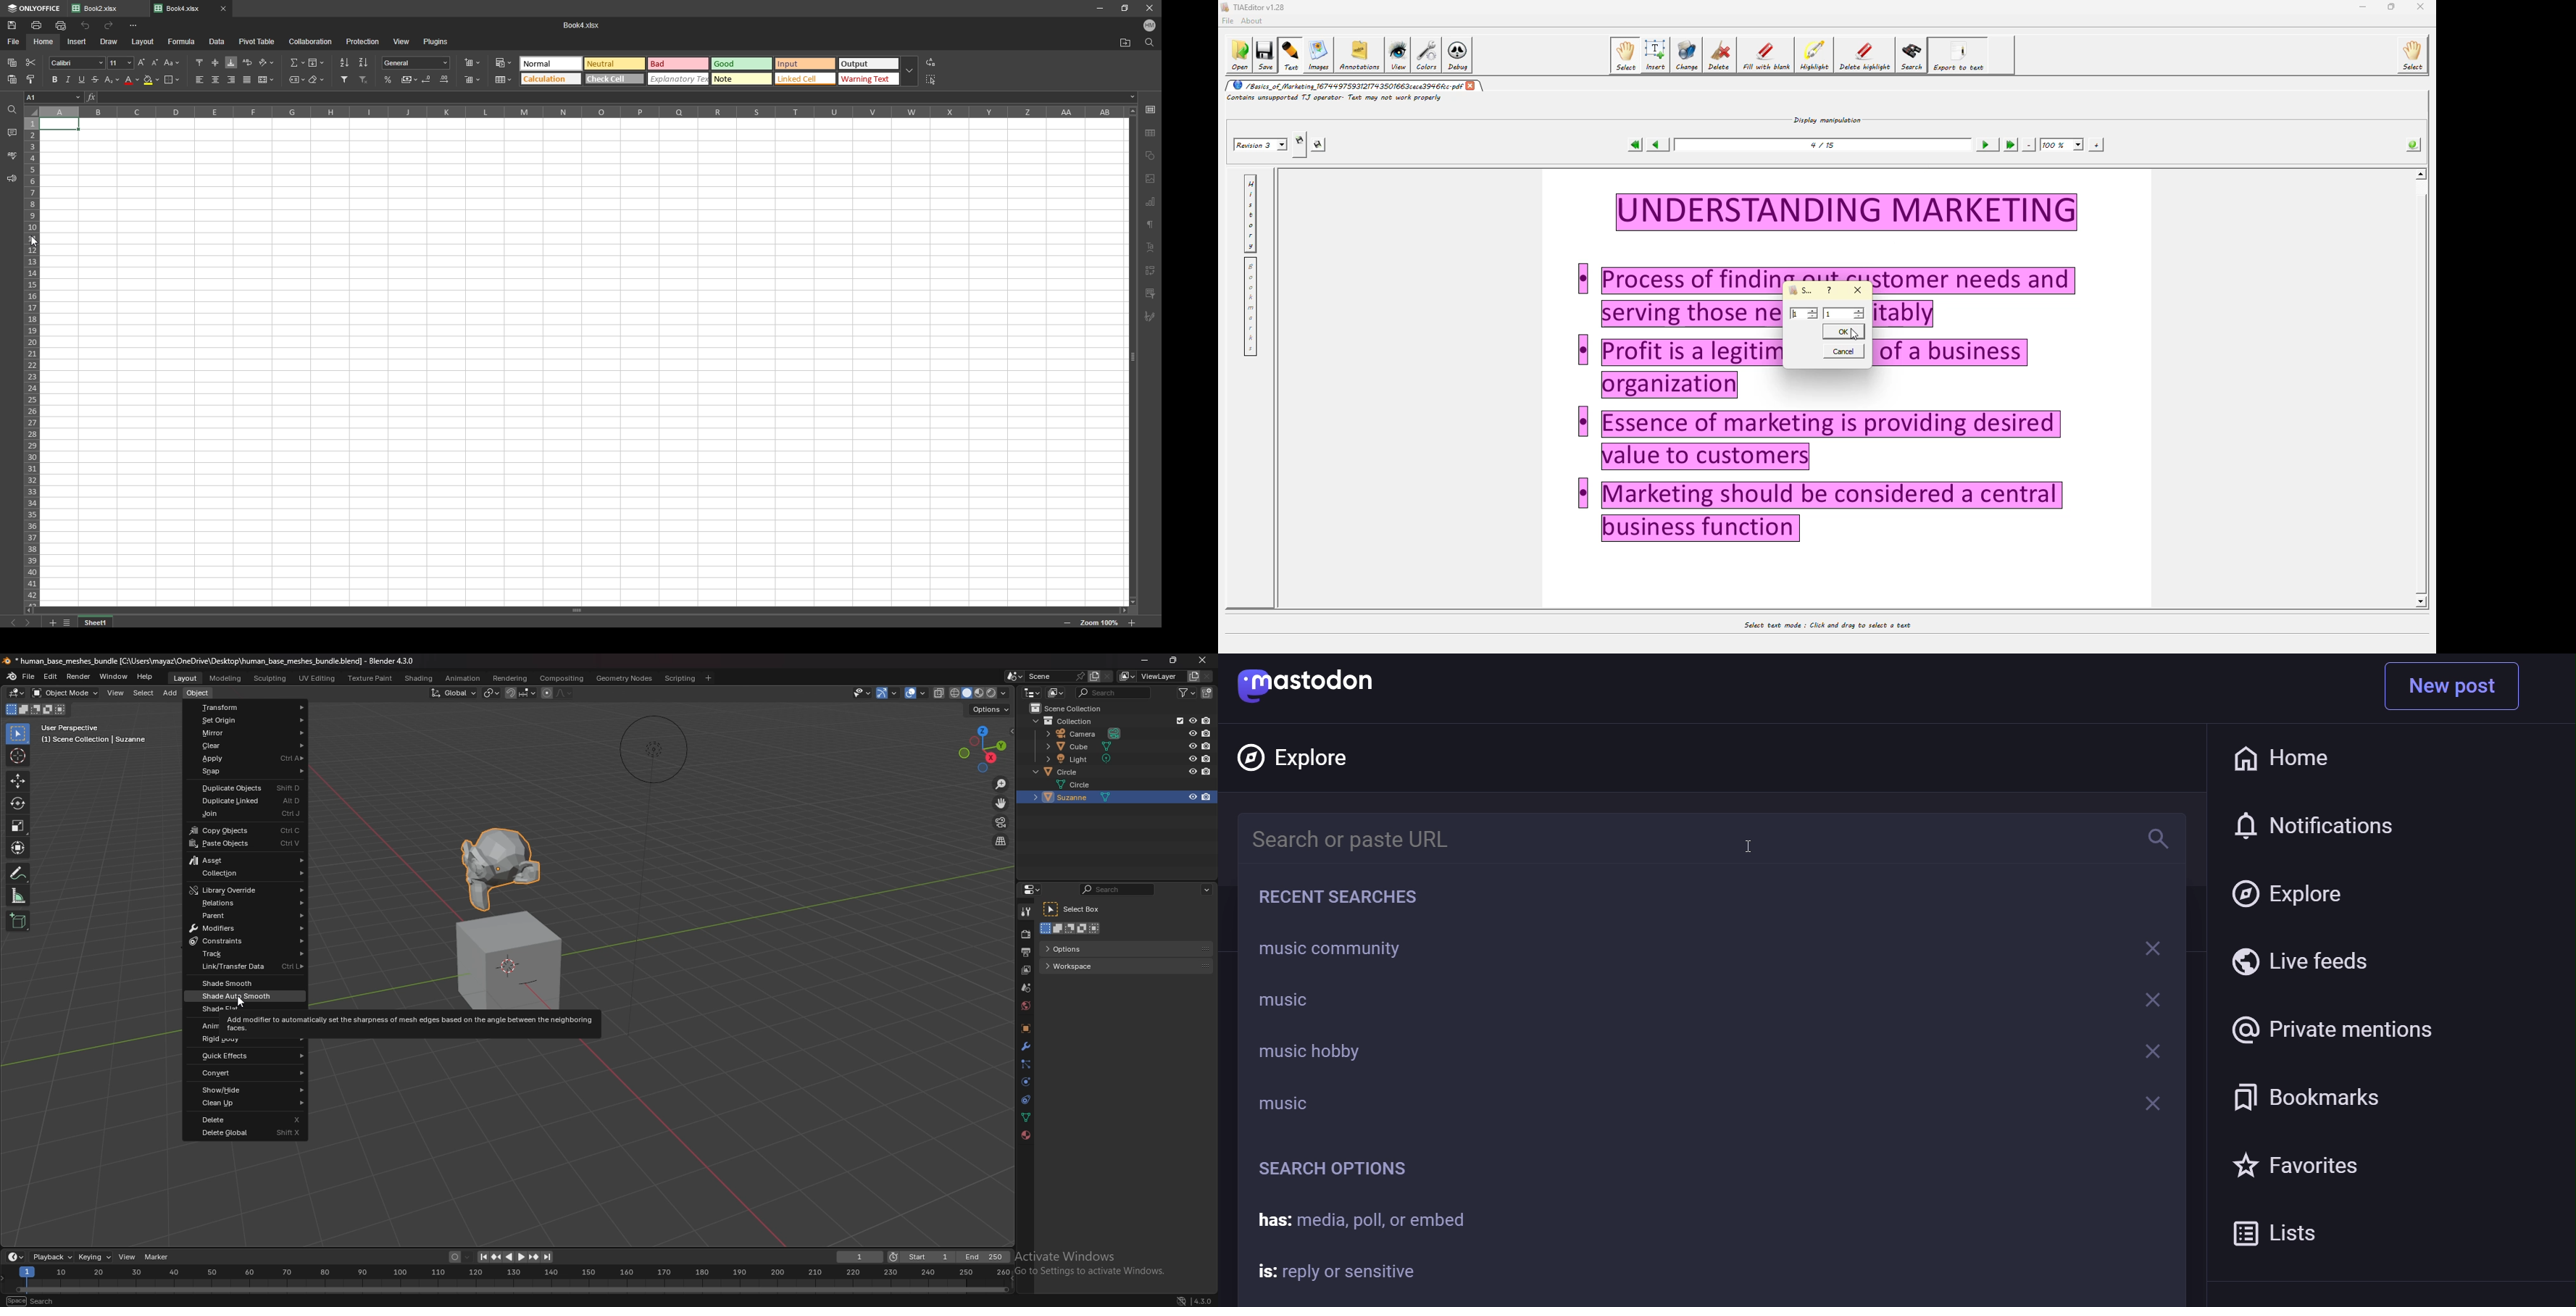 The image size is (2576, 1316). What do you see at coordinates (364, 80) in the screenshot?
I see `remove filter` at bounding box center [364, 80].